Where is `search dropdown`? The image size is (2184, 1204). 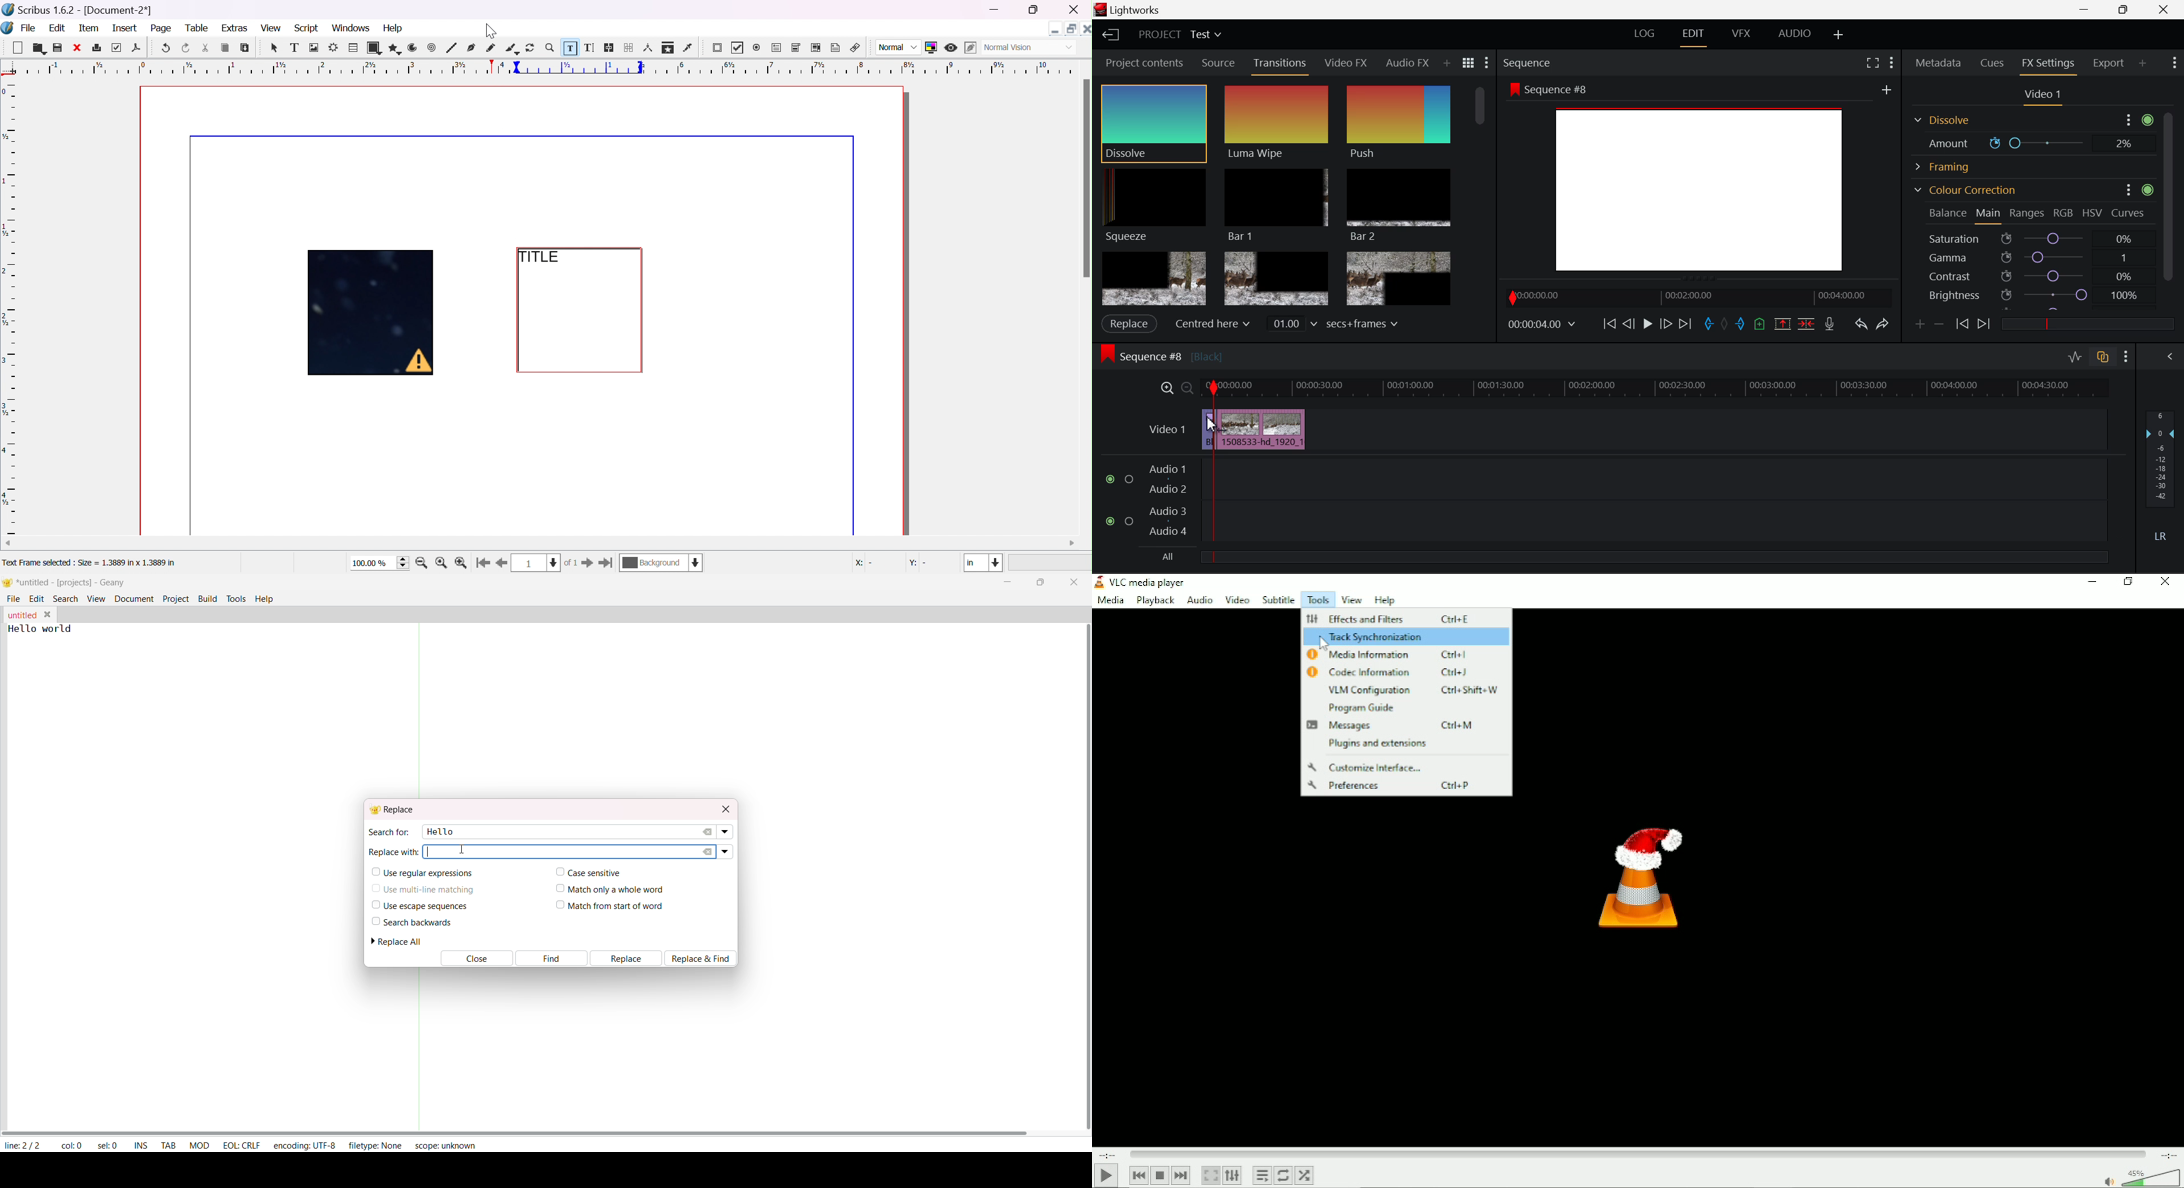 search dropdown is located at coordinates (726, 833).